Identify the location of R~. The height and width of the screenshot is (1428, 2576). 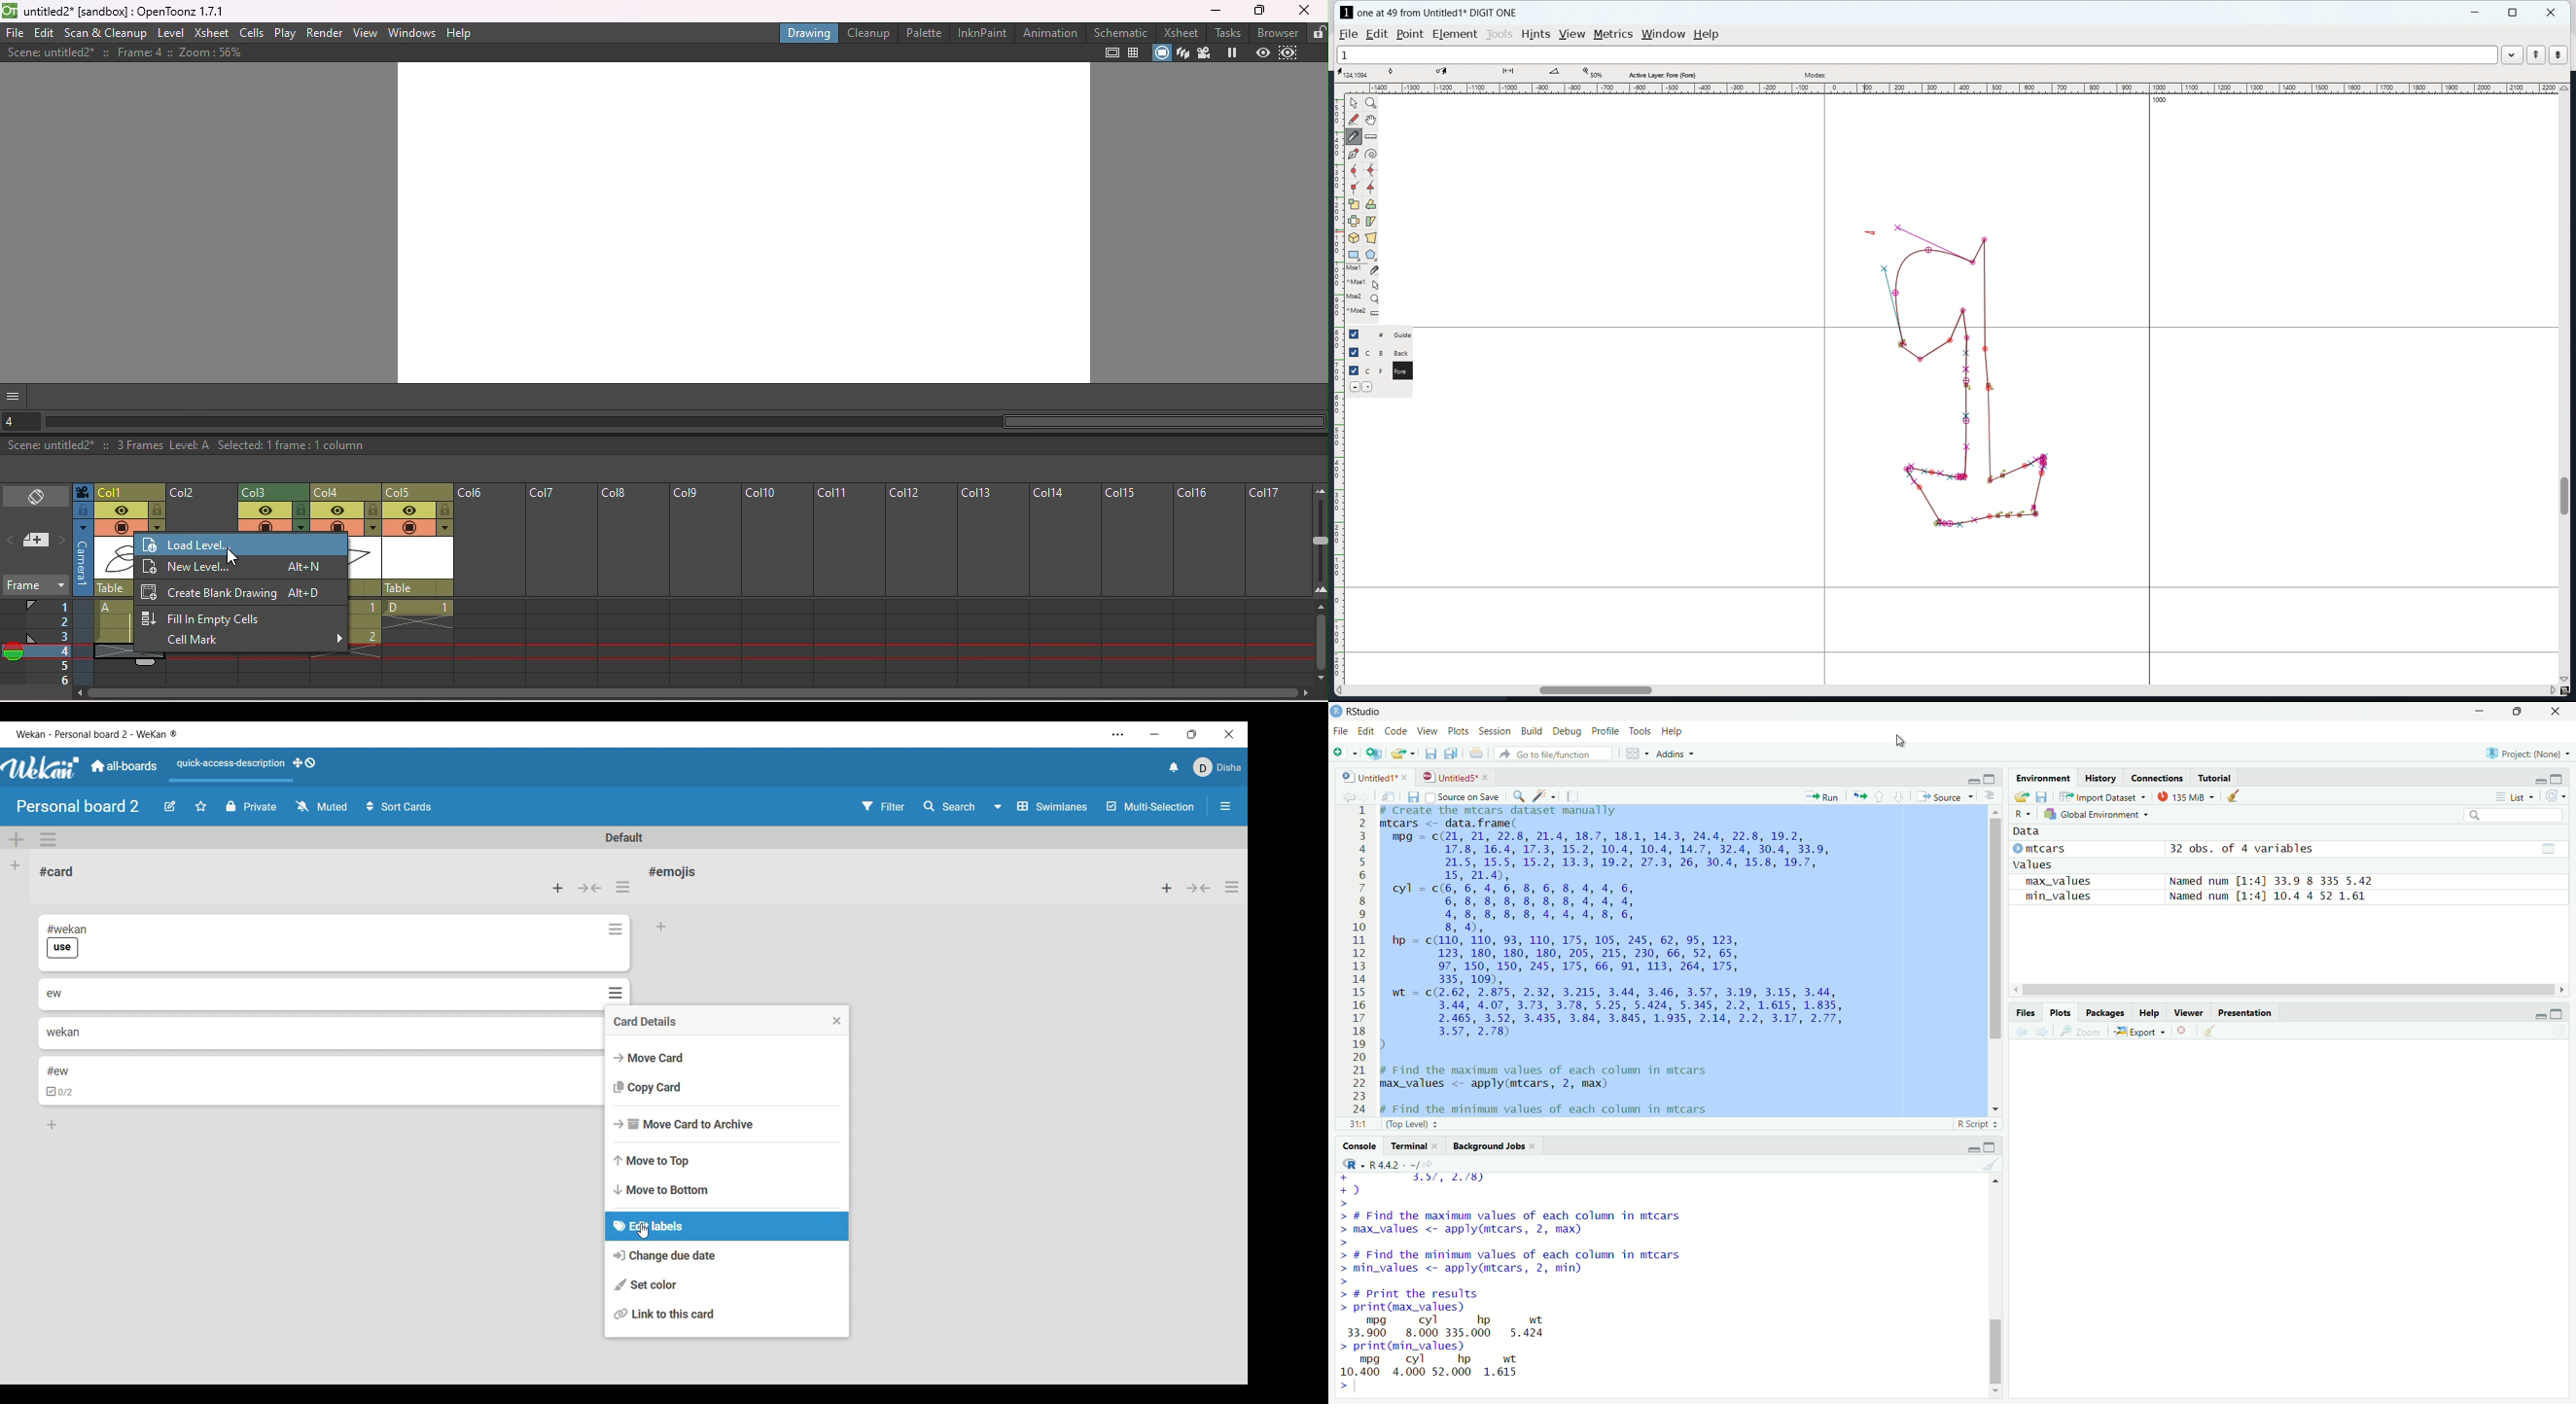
(2021, 811).